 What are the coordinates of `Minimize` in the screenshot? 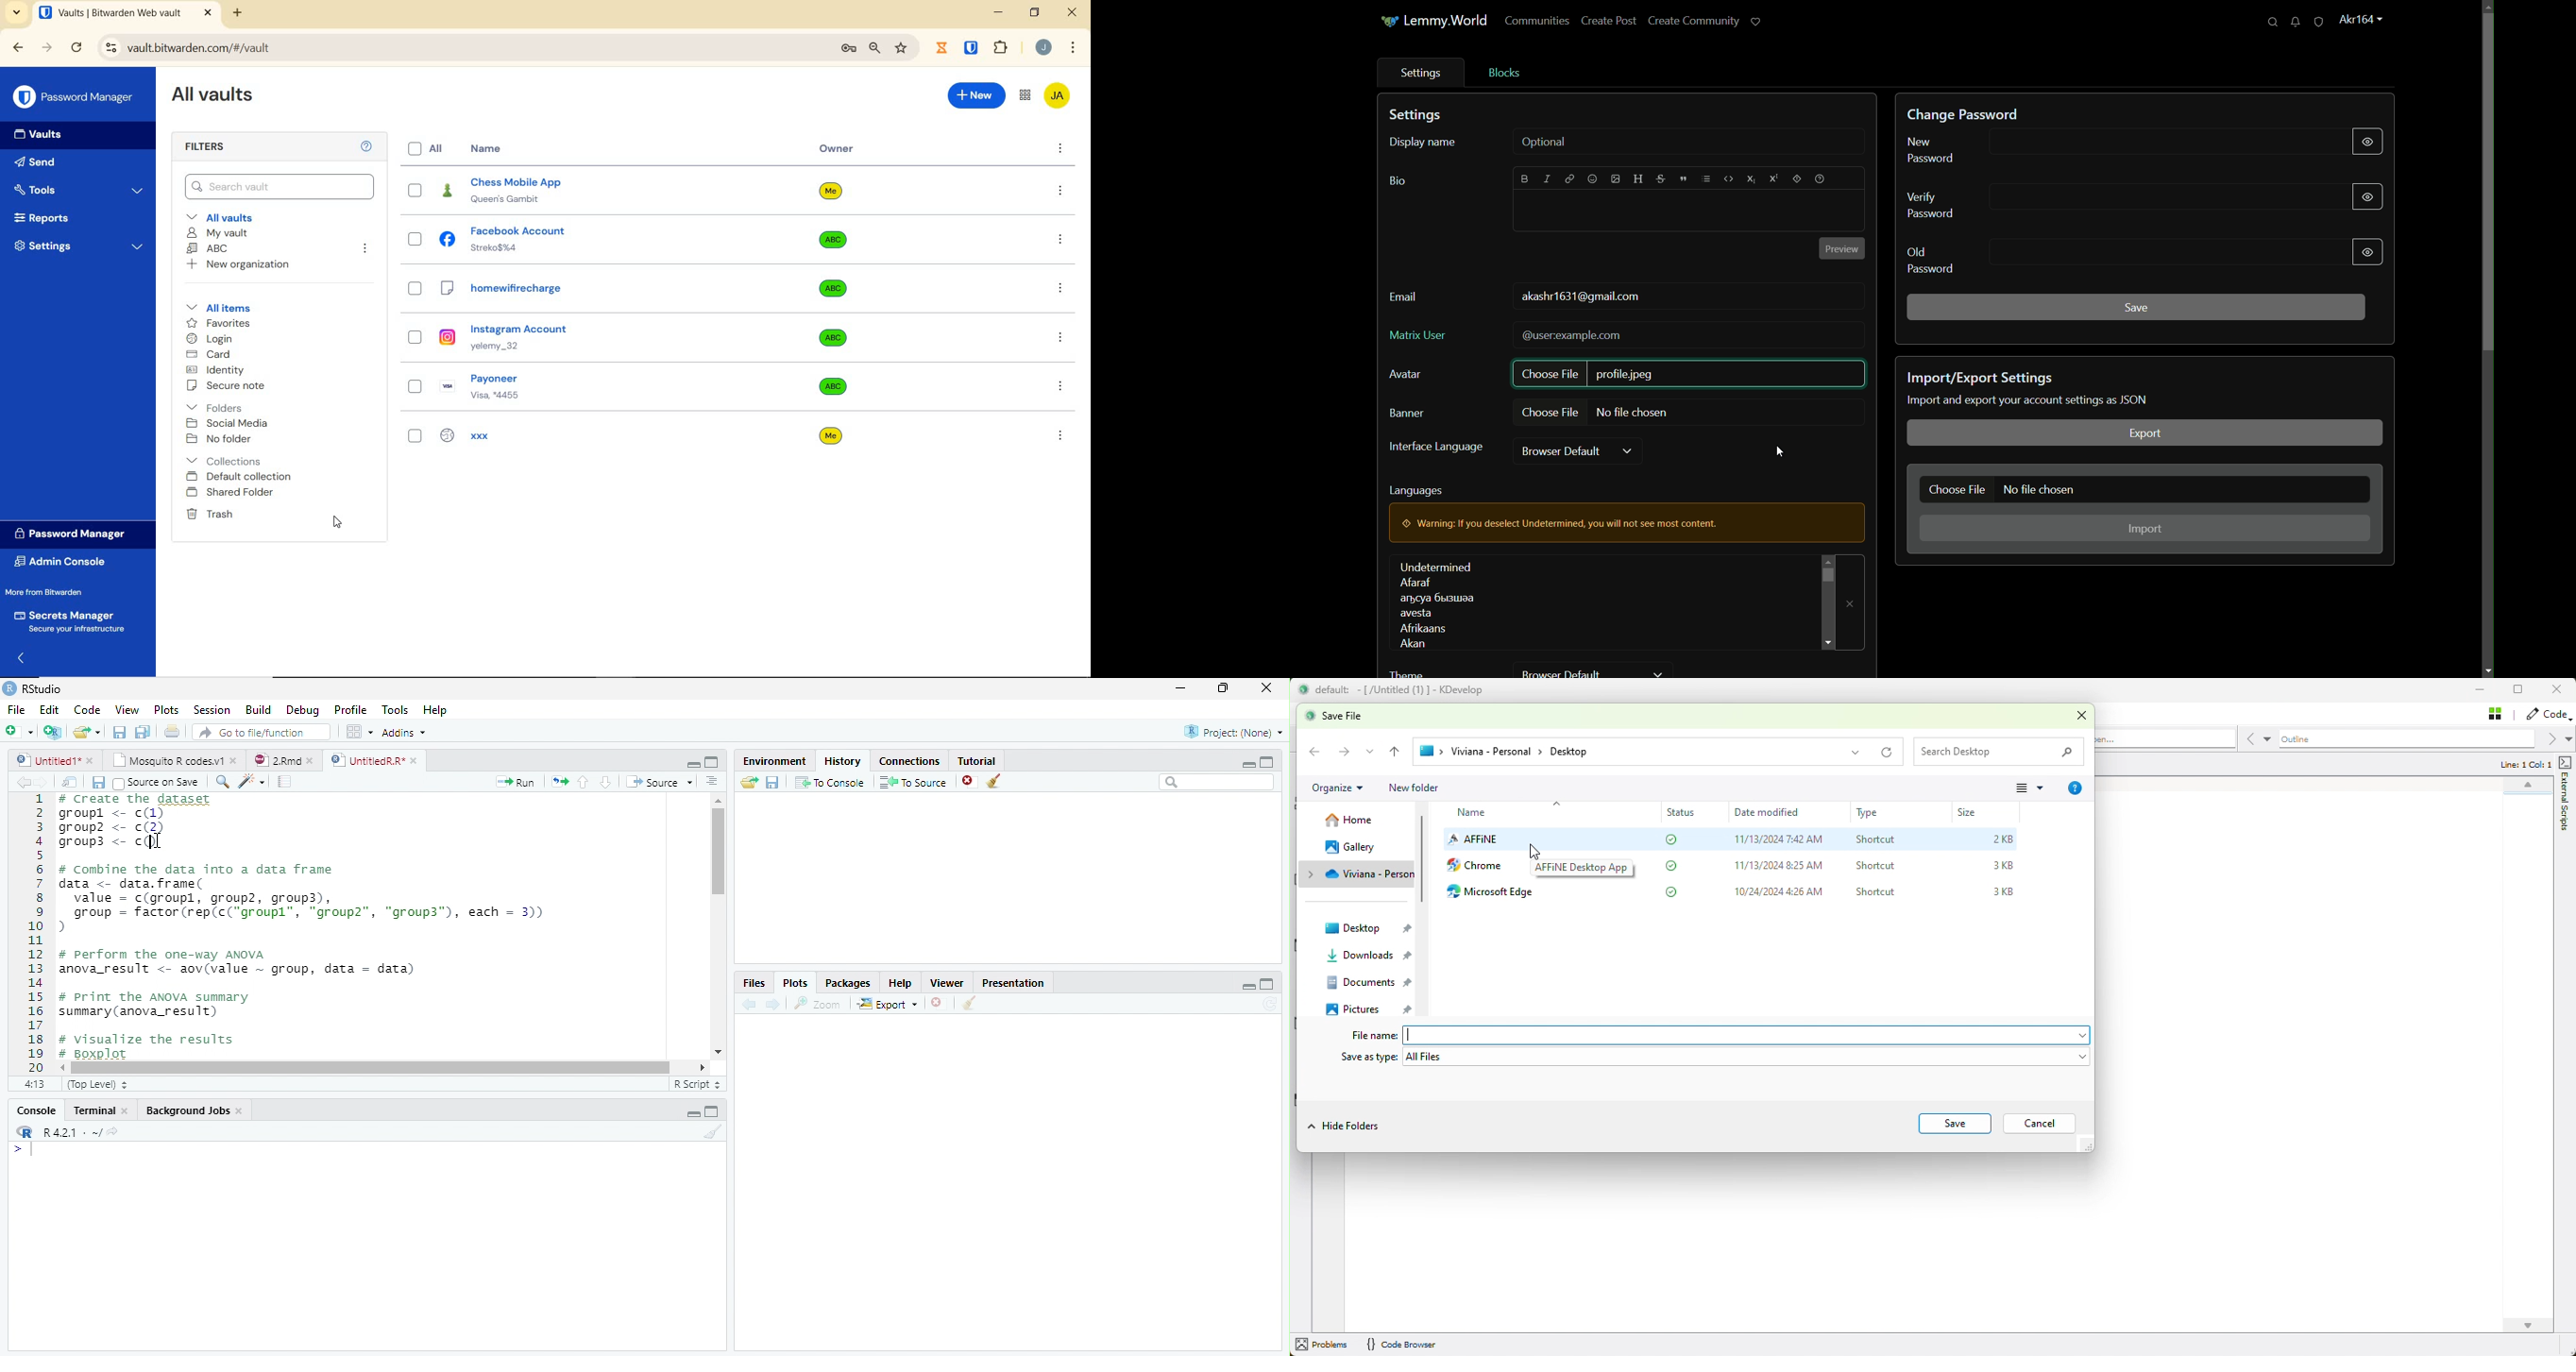 It's located at (1248, 988).